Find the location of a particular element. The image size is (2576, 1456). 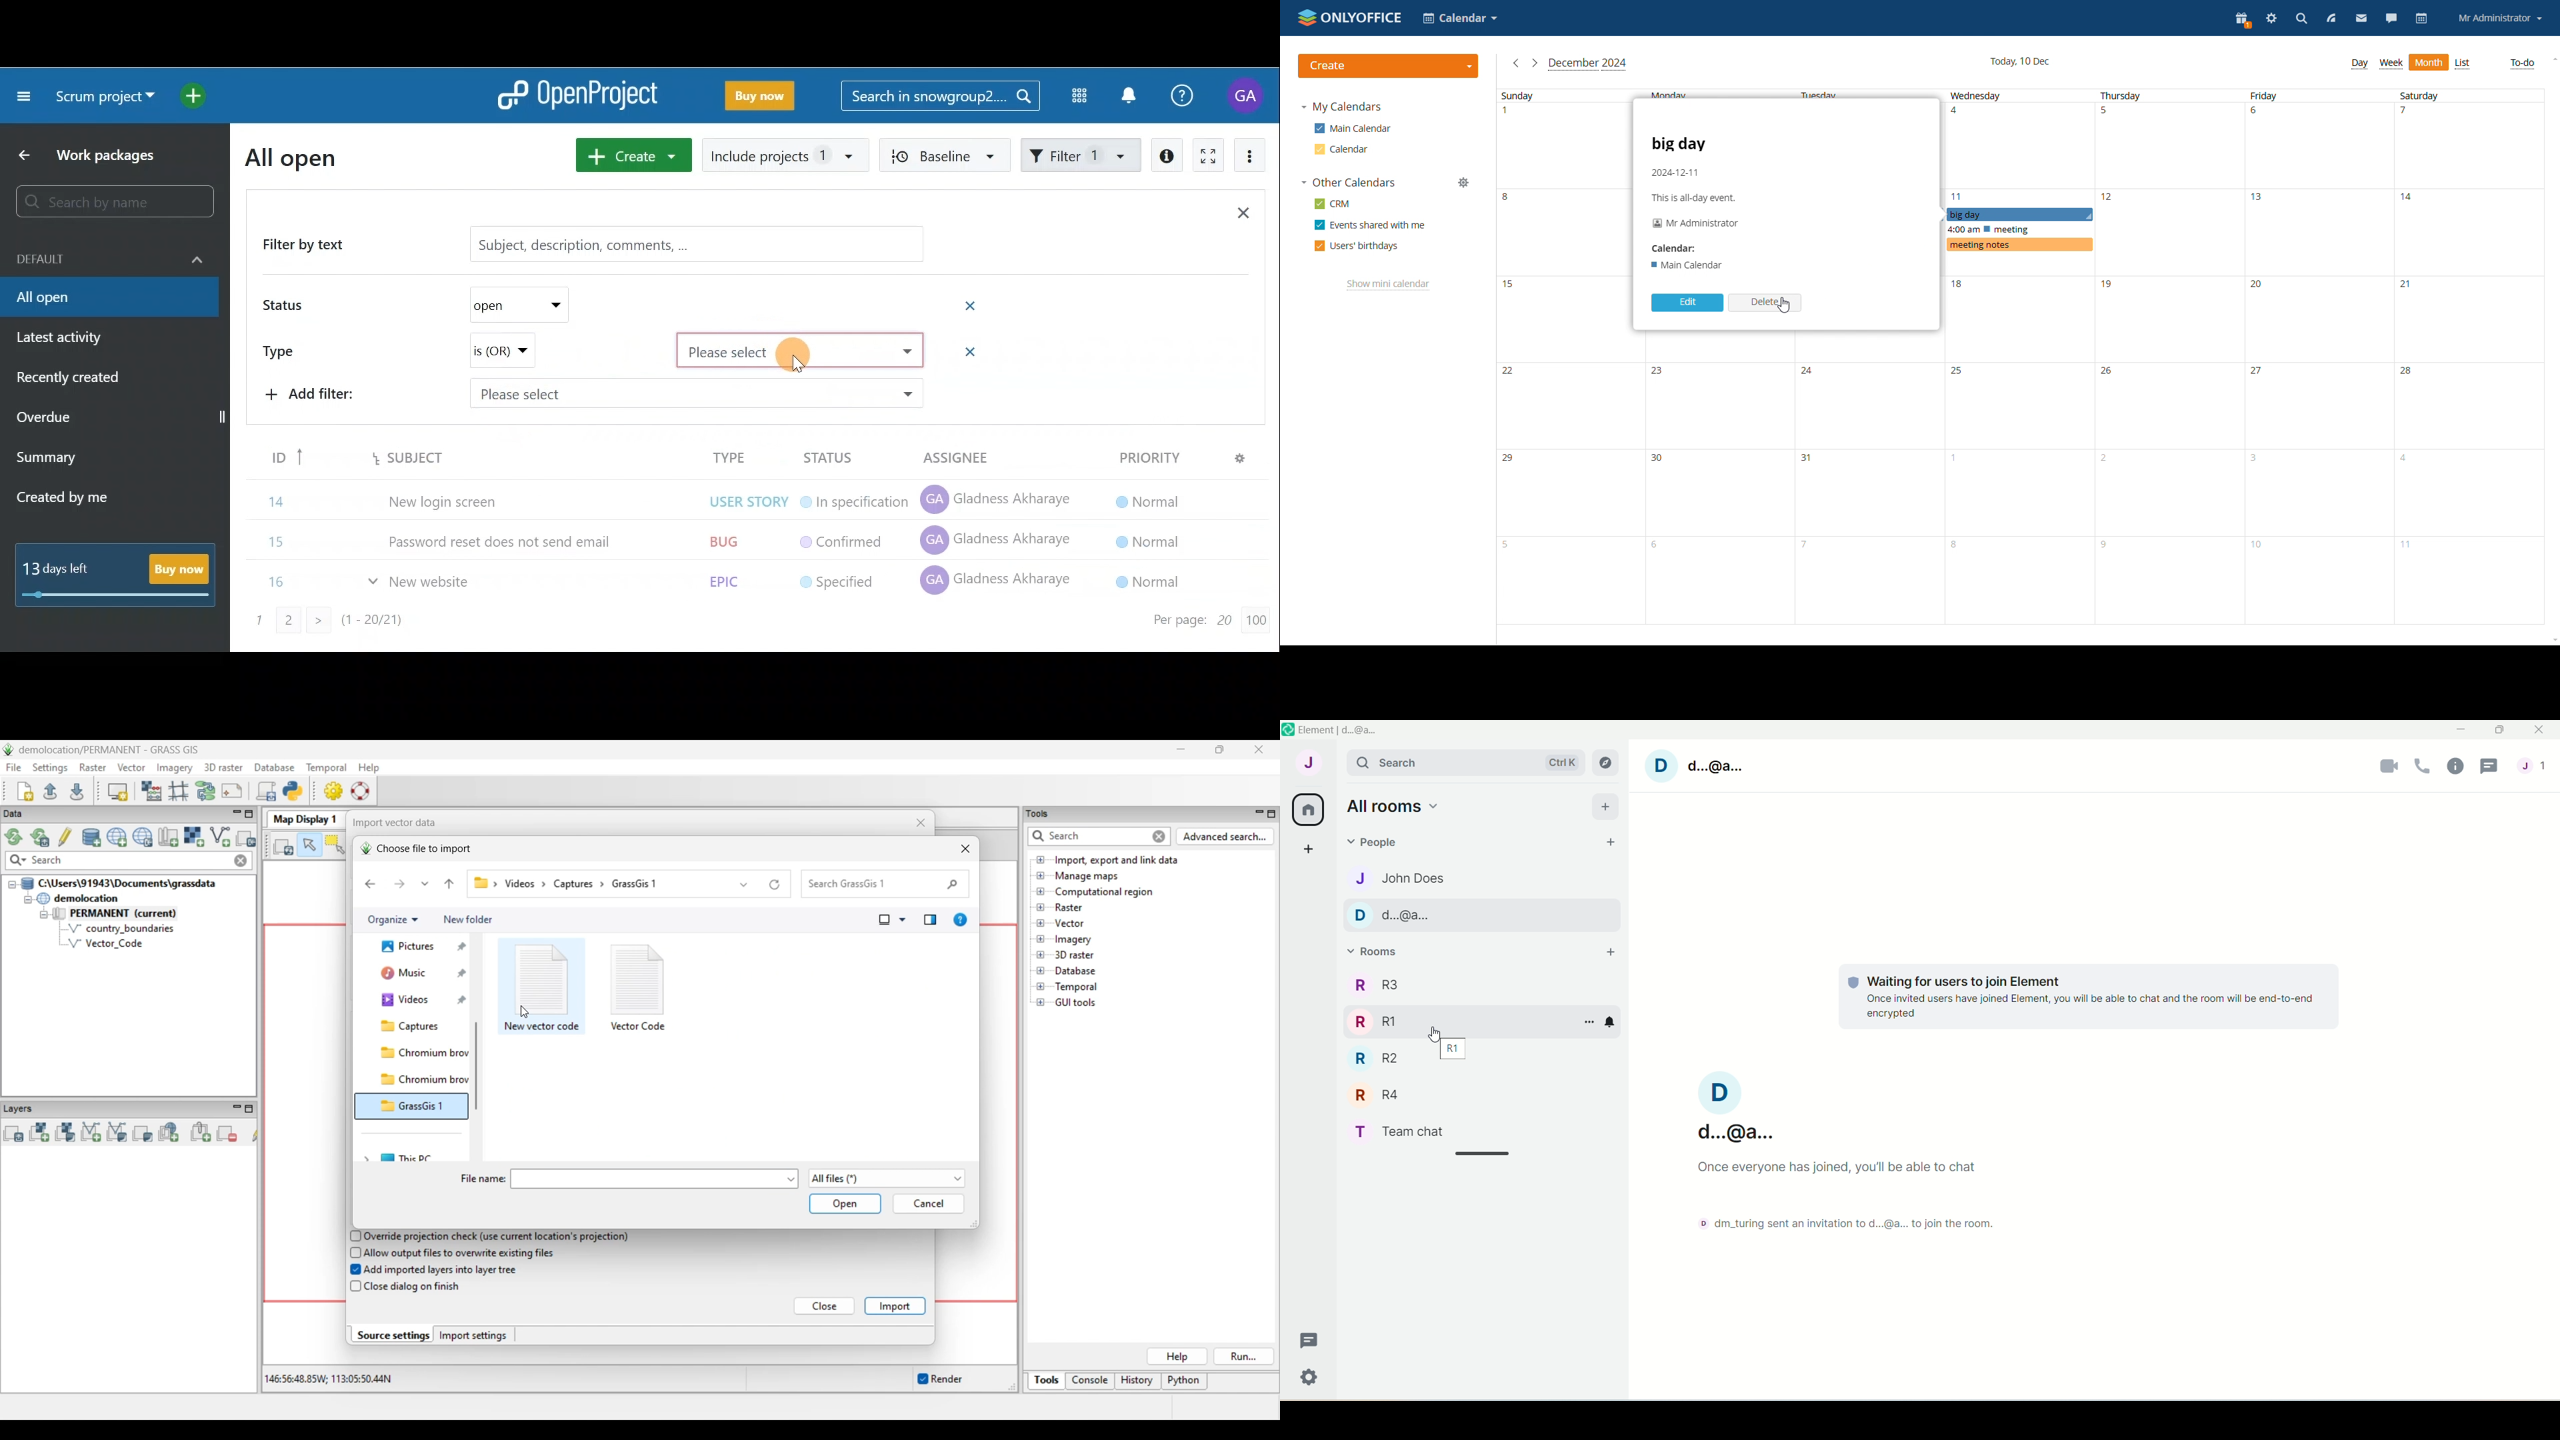

Ctrl K is located at coordinates (1555, 762).